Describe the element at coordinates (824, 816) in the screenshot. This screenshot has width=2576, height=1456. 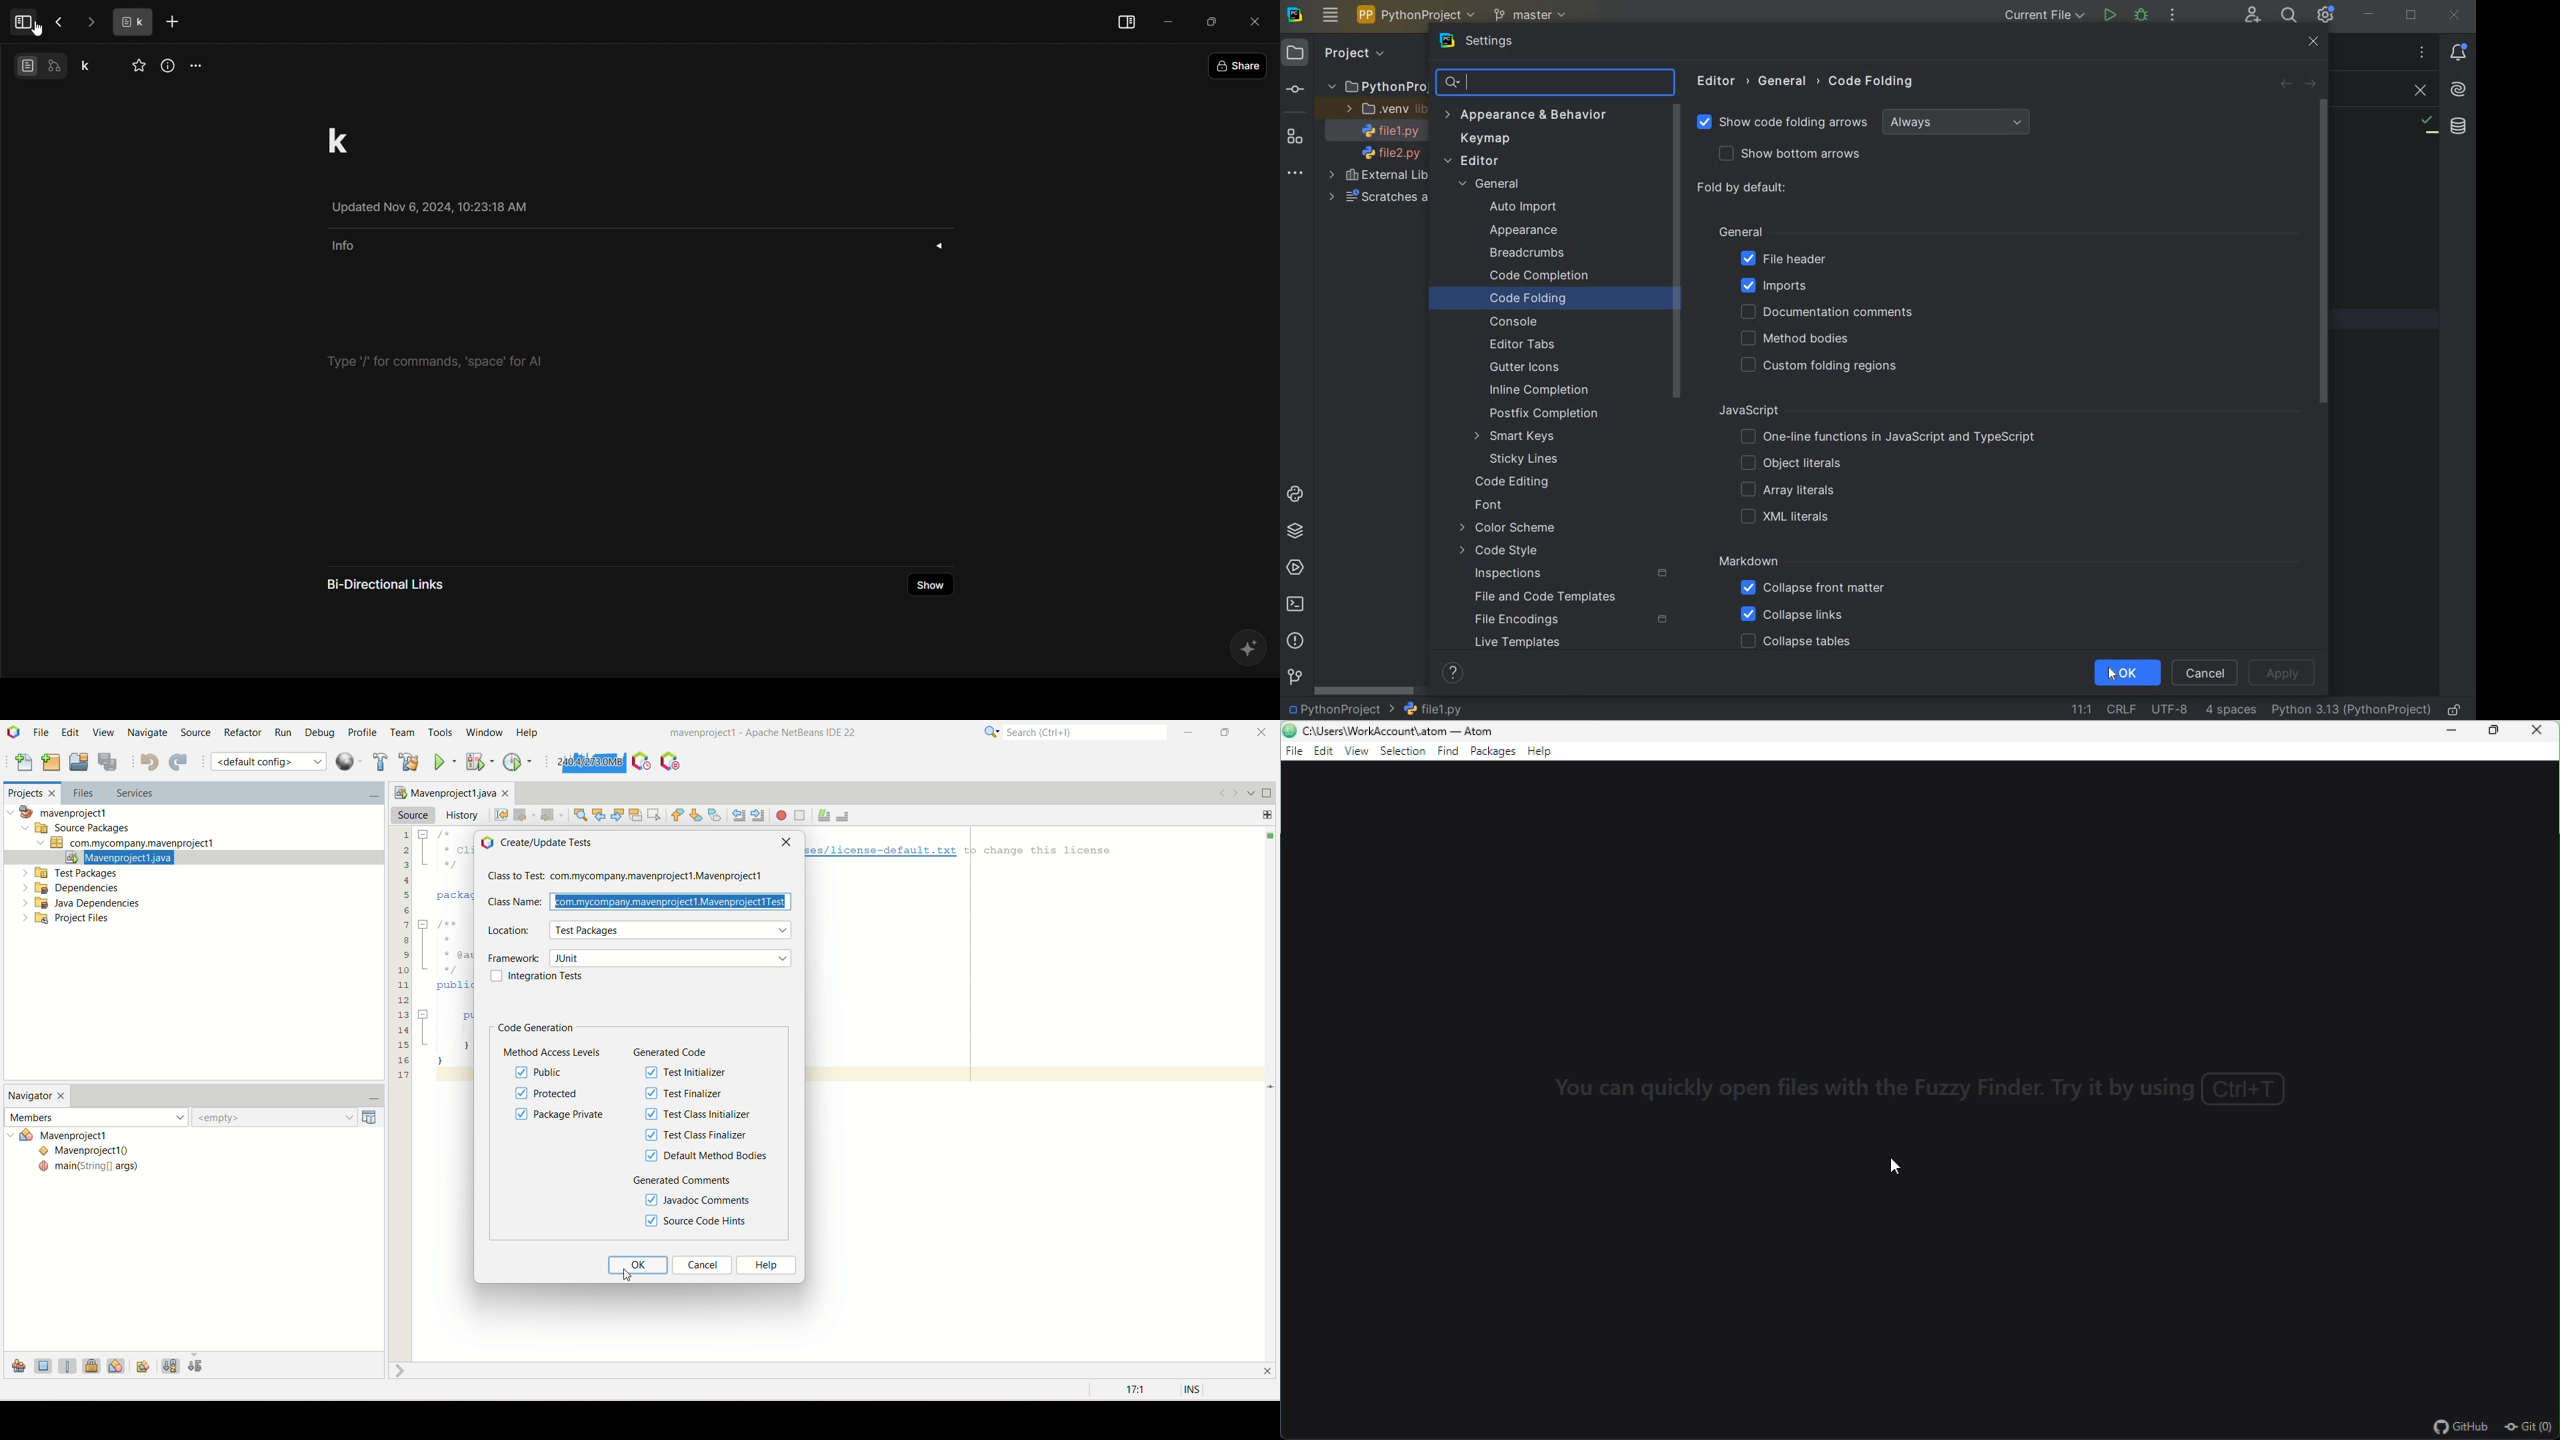
I see `comment` at that location.